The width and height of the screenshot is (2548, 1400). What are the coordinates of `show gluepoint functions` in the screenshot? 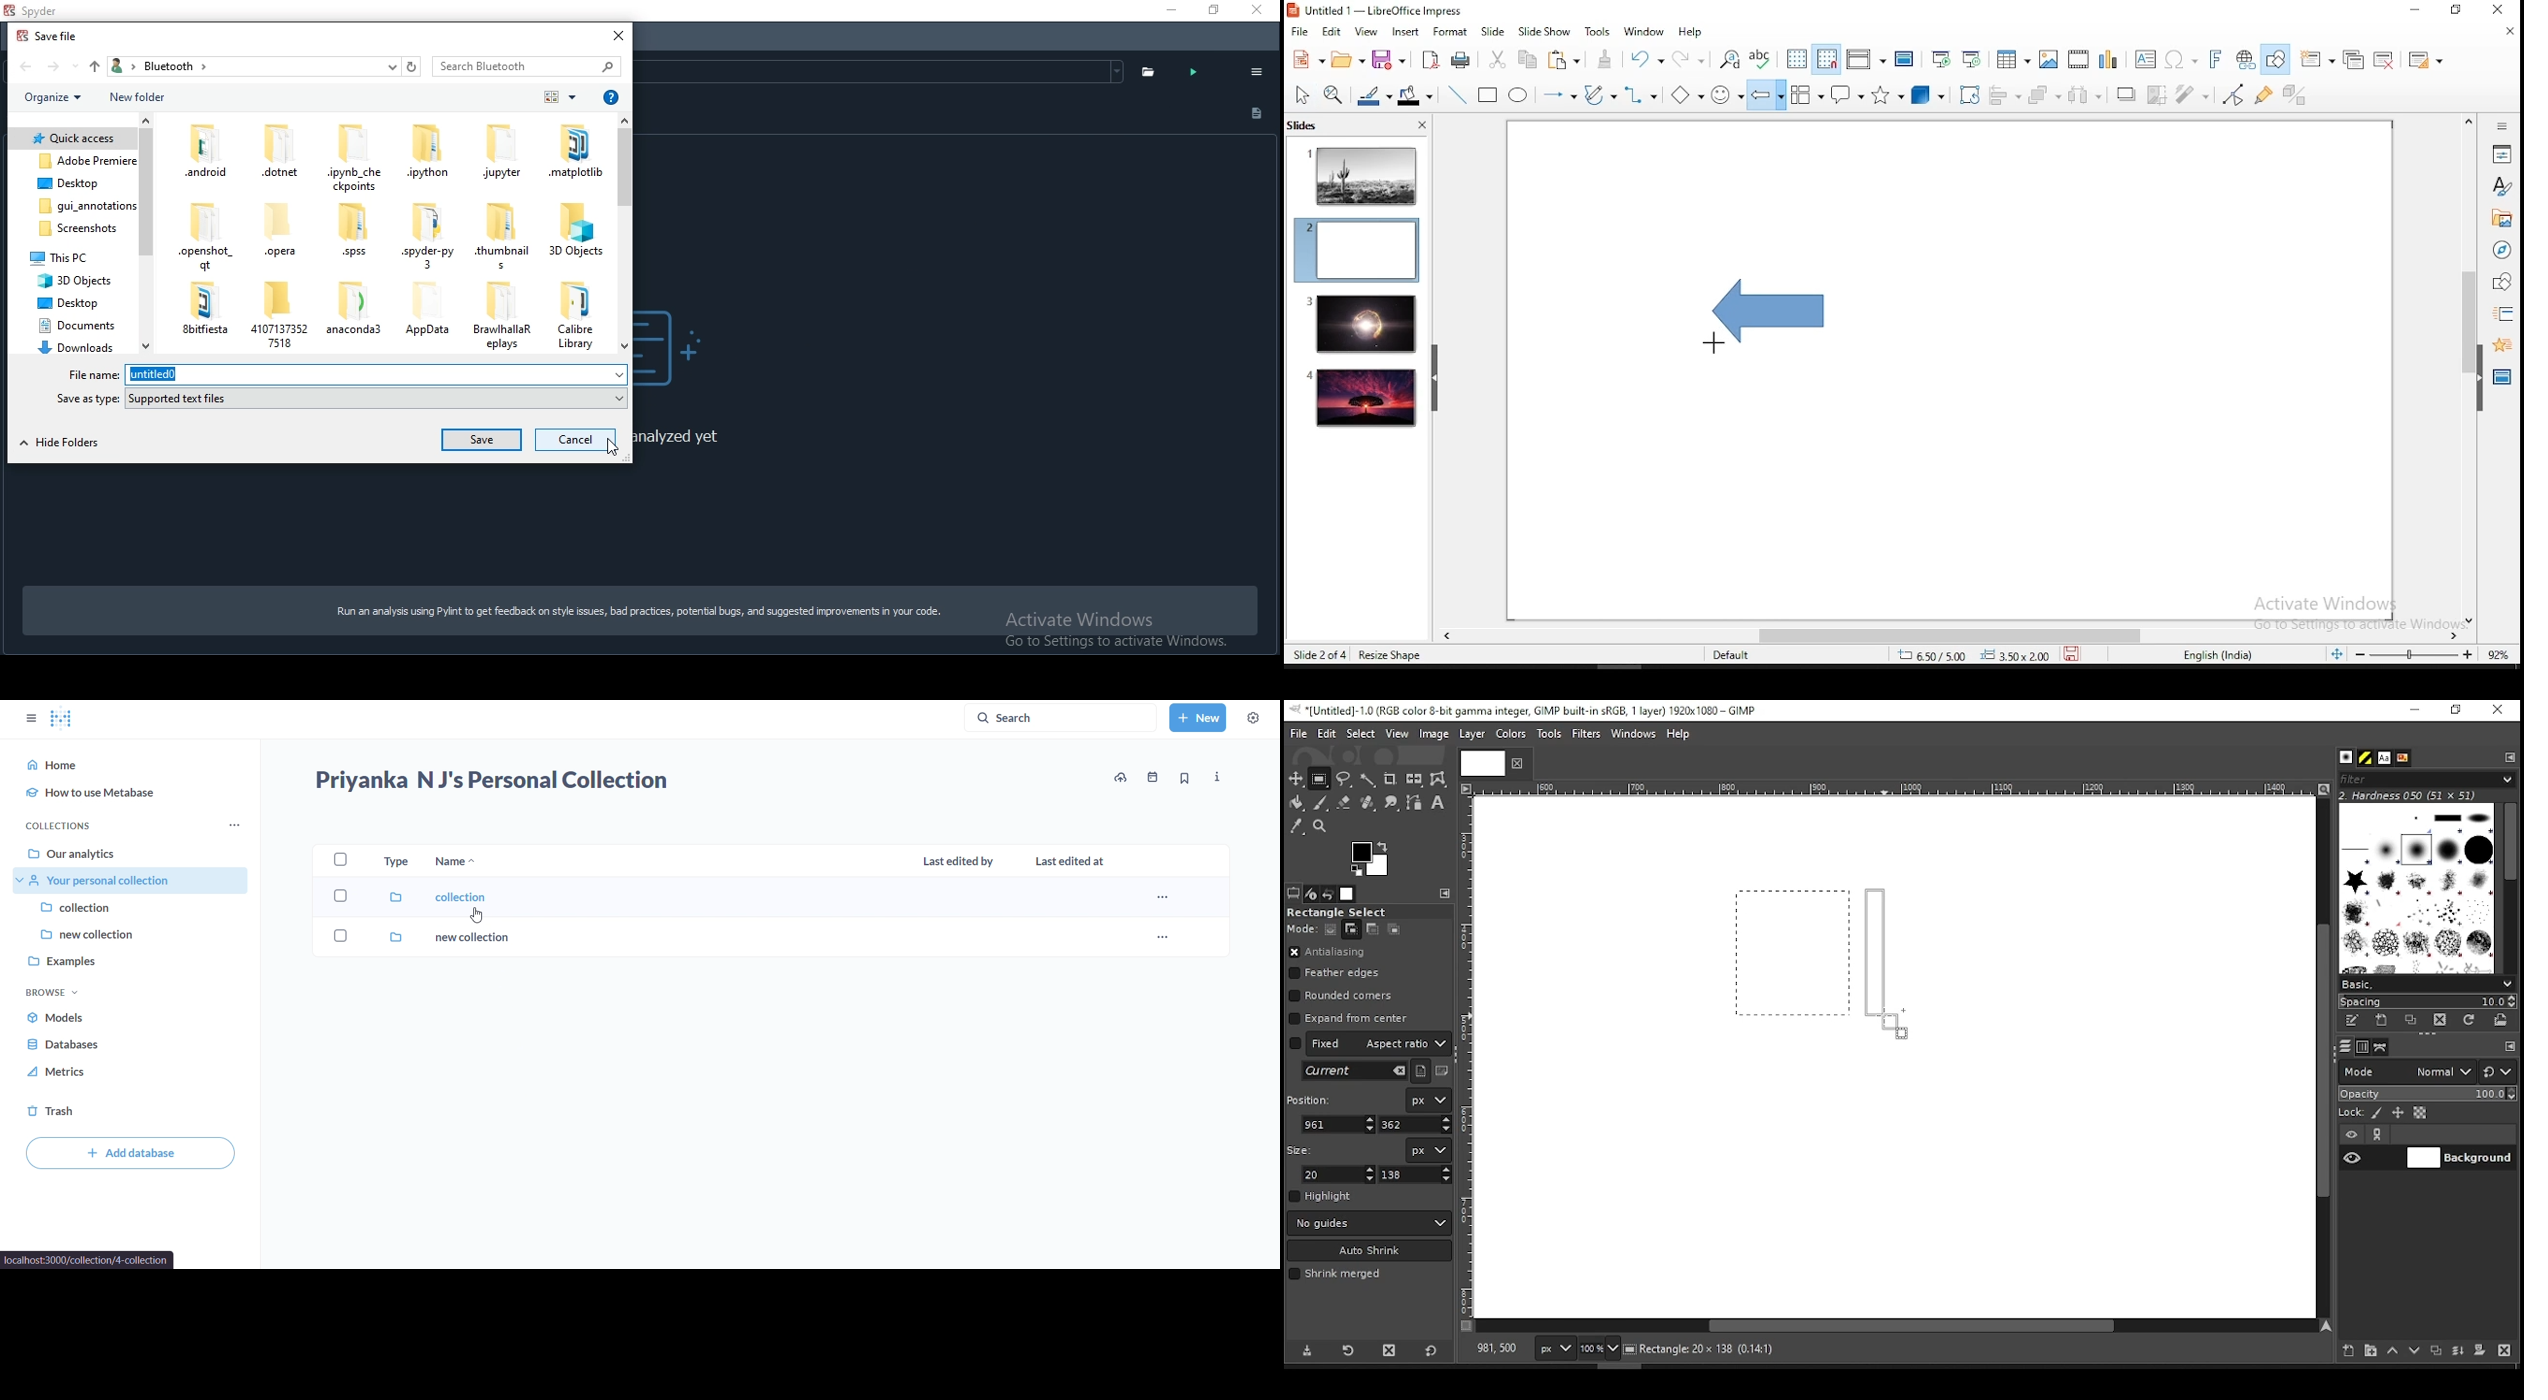 It's located at (2269, 94).